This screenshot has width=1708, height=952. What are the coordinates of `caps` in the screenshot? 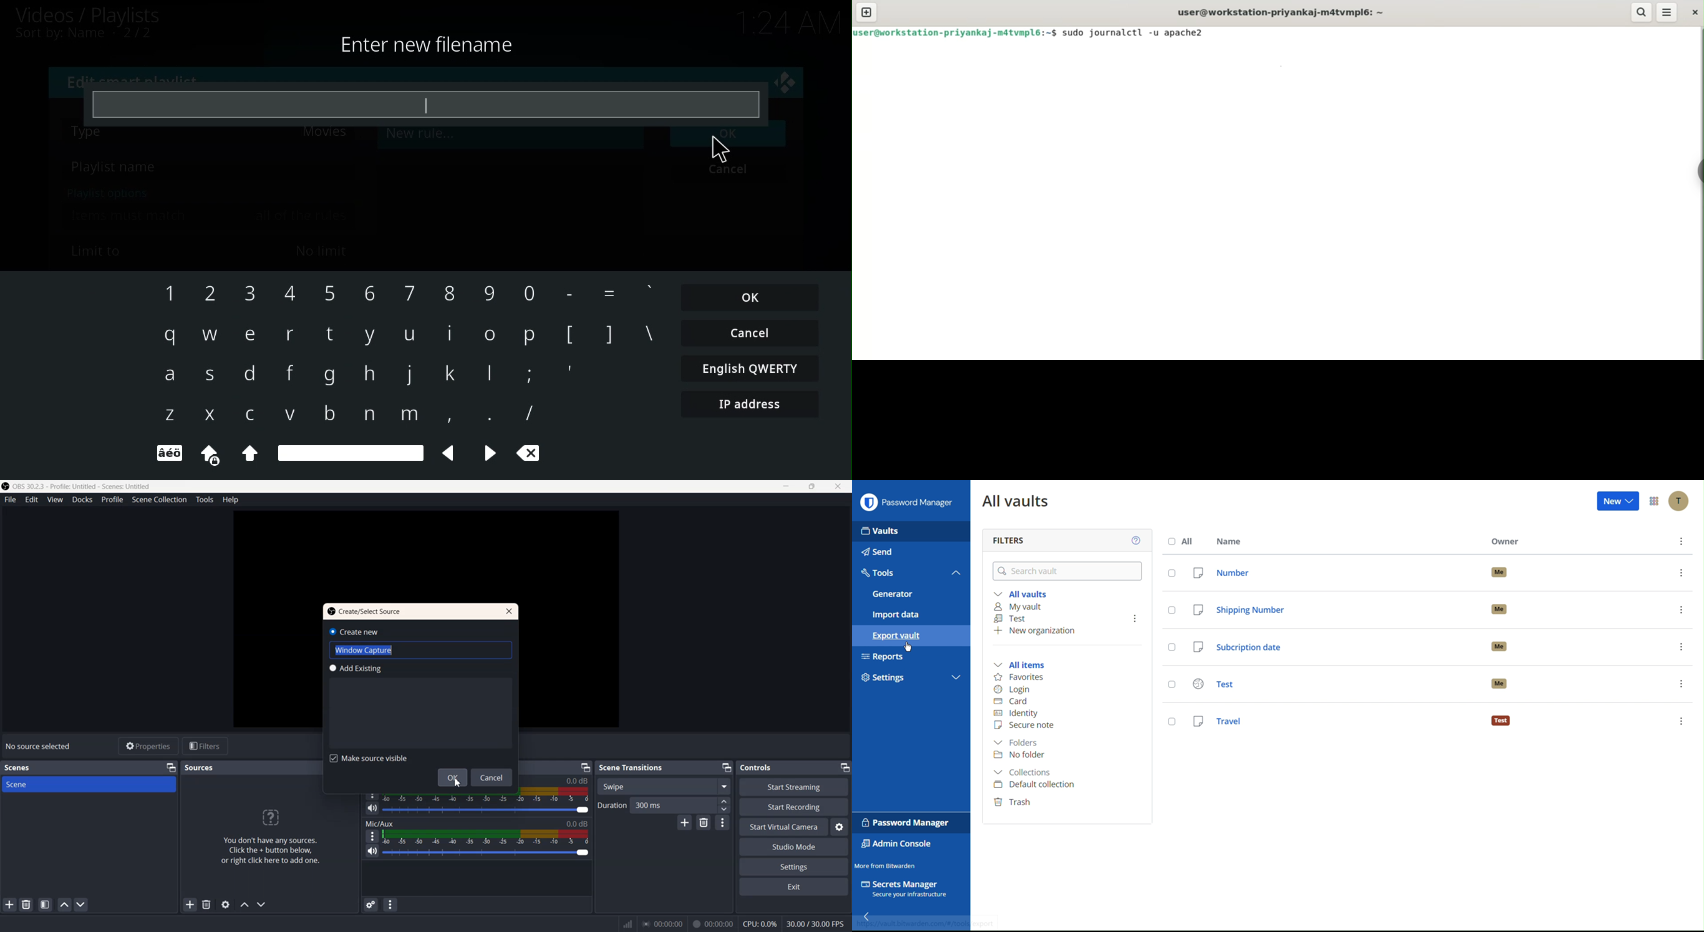 It's located at (209, 454).